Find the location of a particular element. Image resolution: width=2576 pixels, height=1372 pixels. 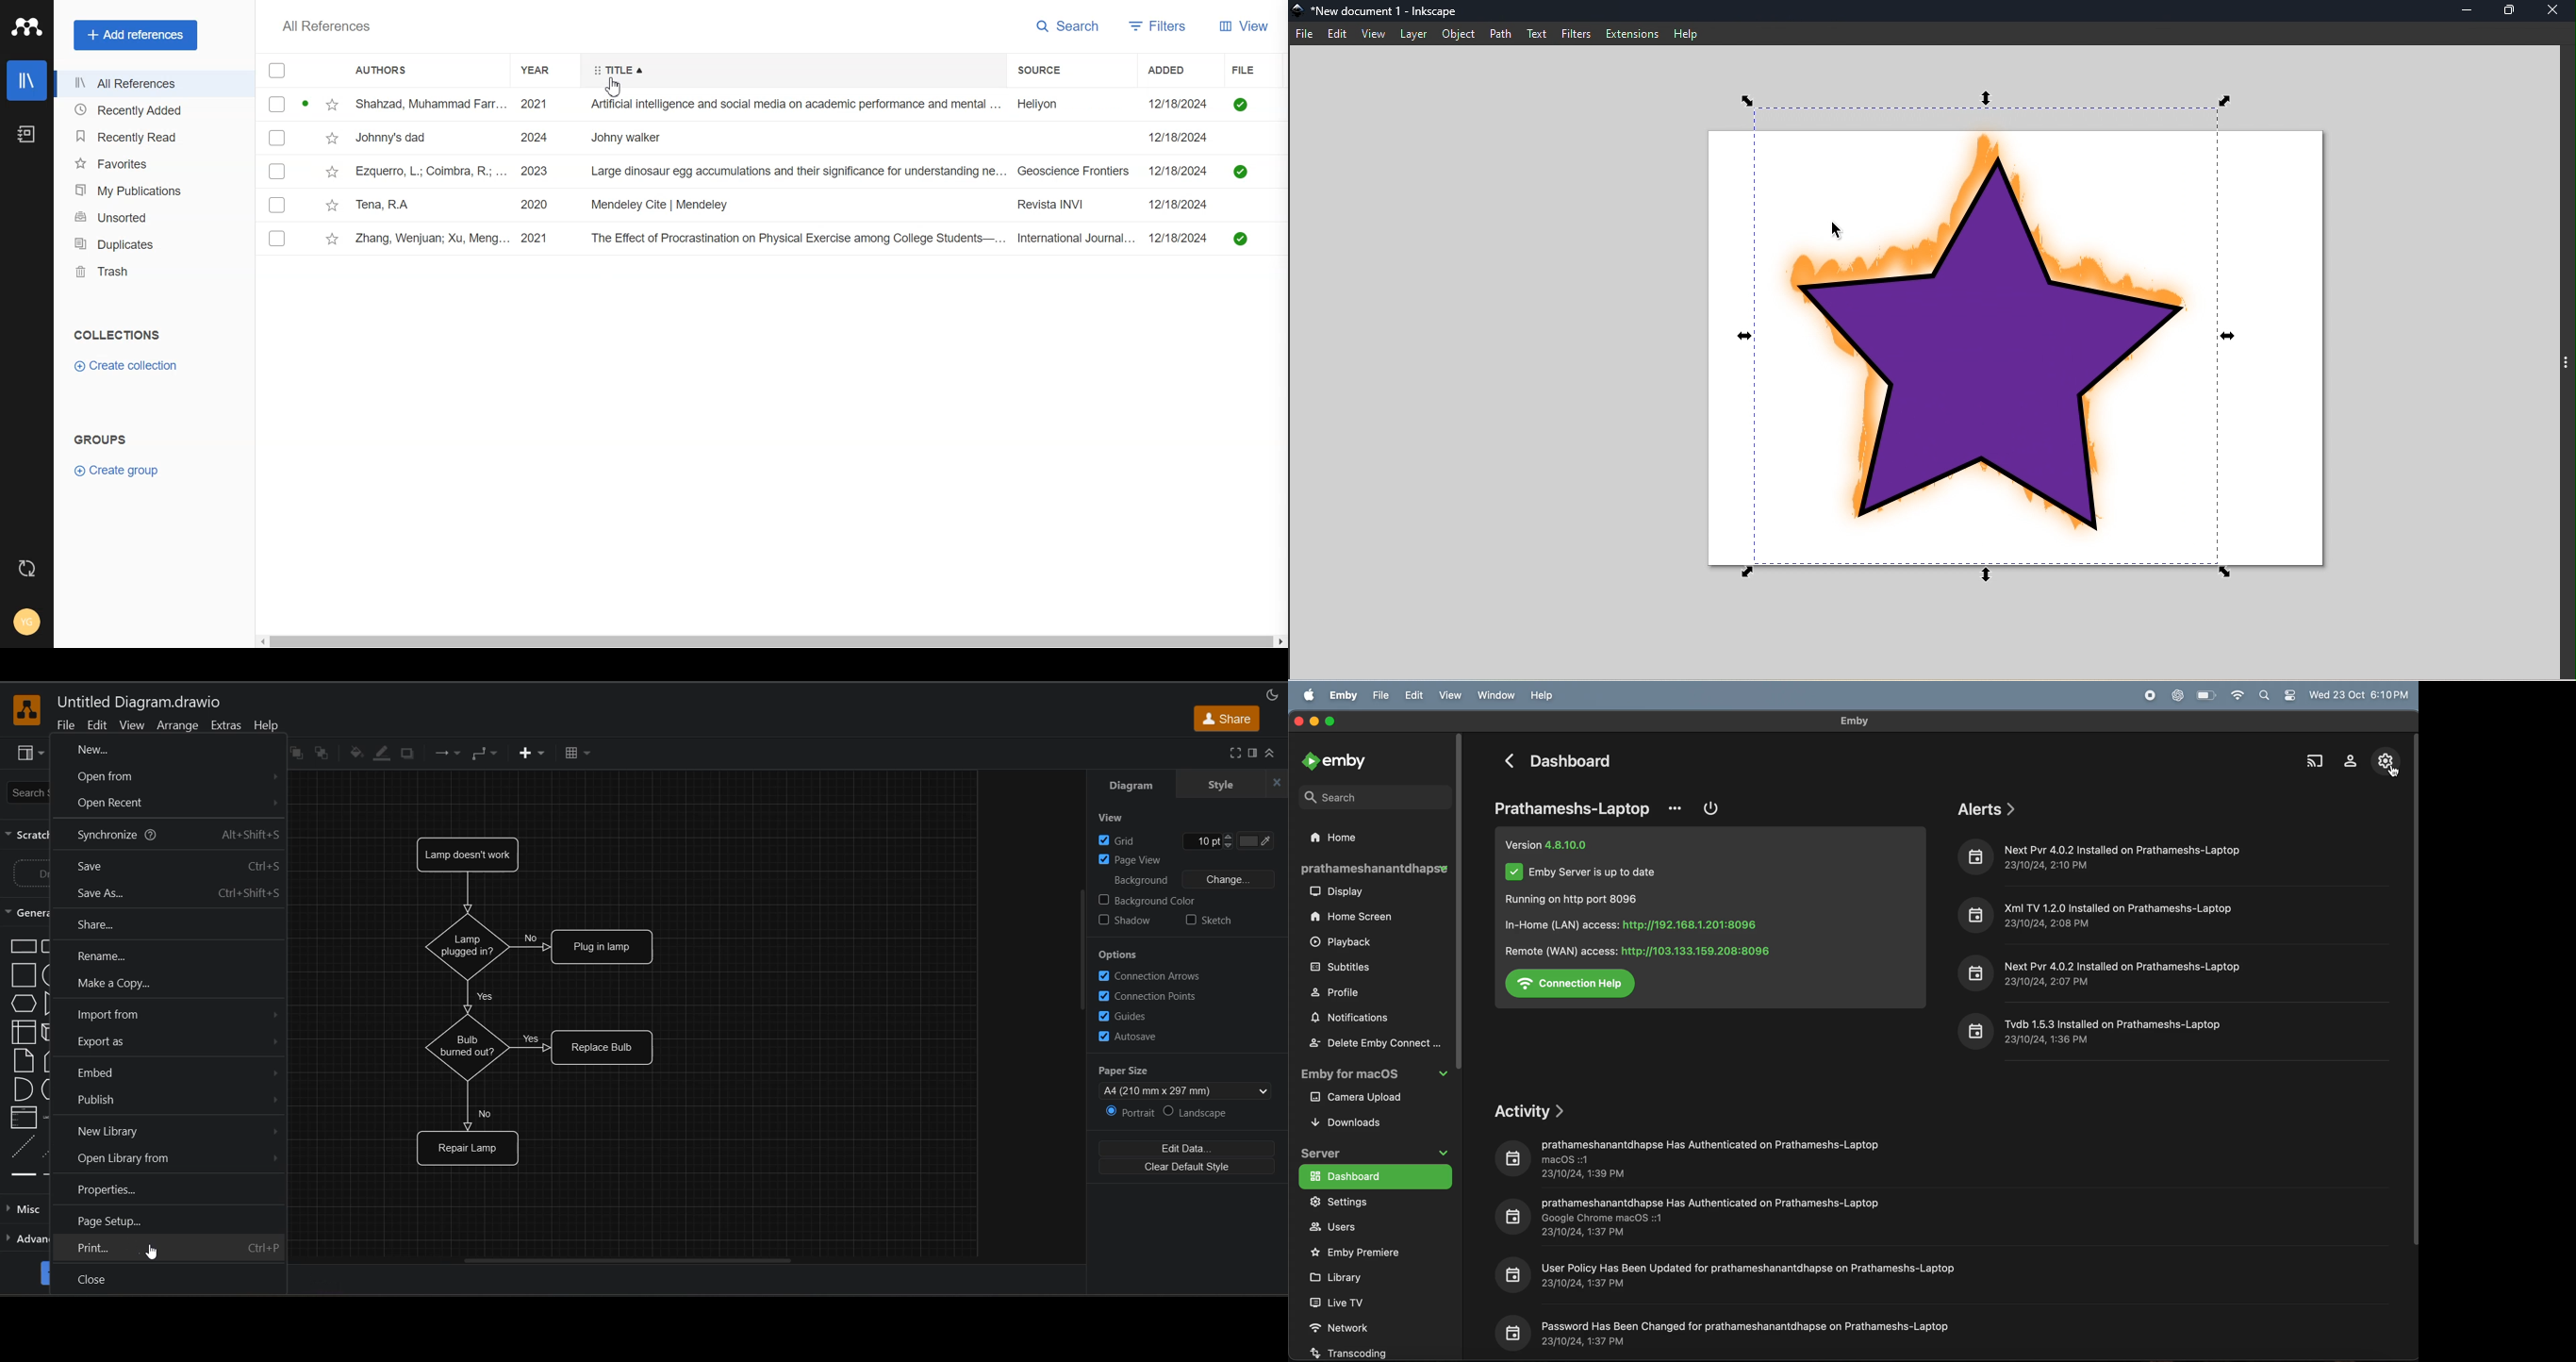

COLLECTIONS is located at coordinates (117, 336).